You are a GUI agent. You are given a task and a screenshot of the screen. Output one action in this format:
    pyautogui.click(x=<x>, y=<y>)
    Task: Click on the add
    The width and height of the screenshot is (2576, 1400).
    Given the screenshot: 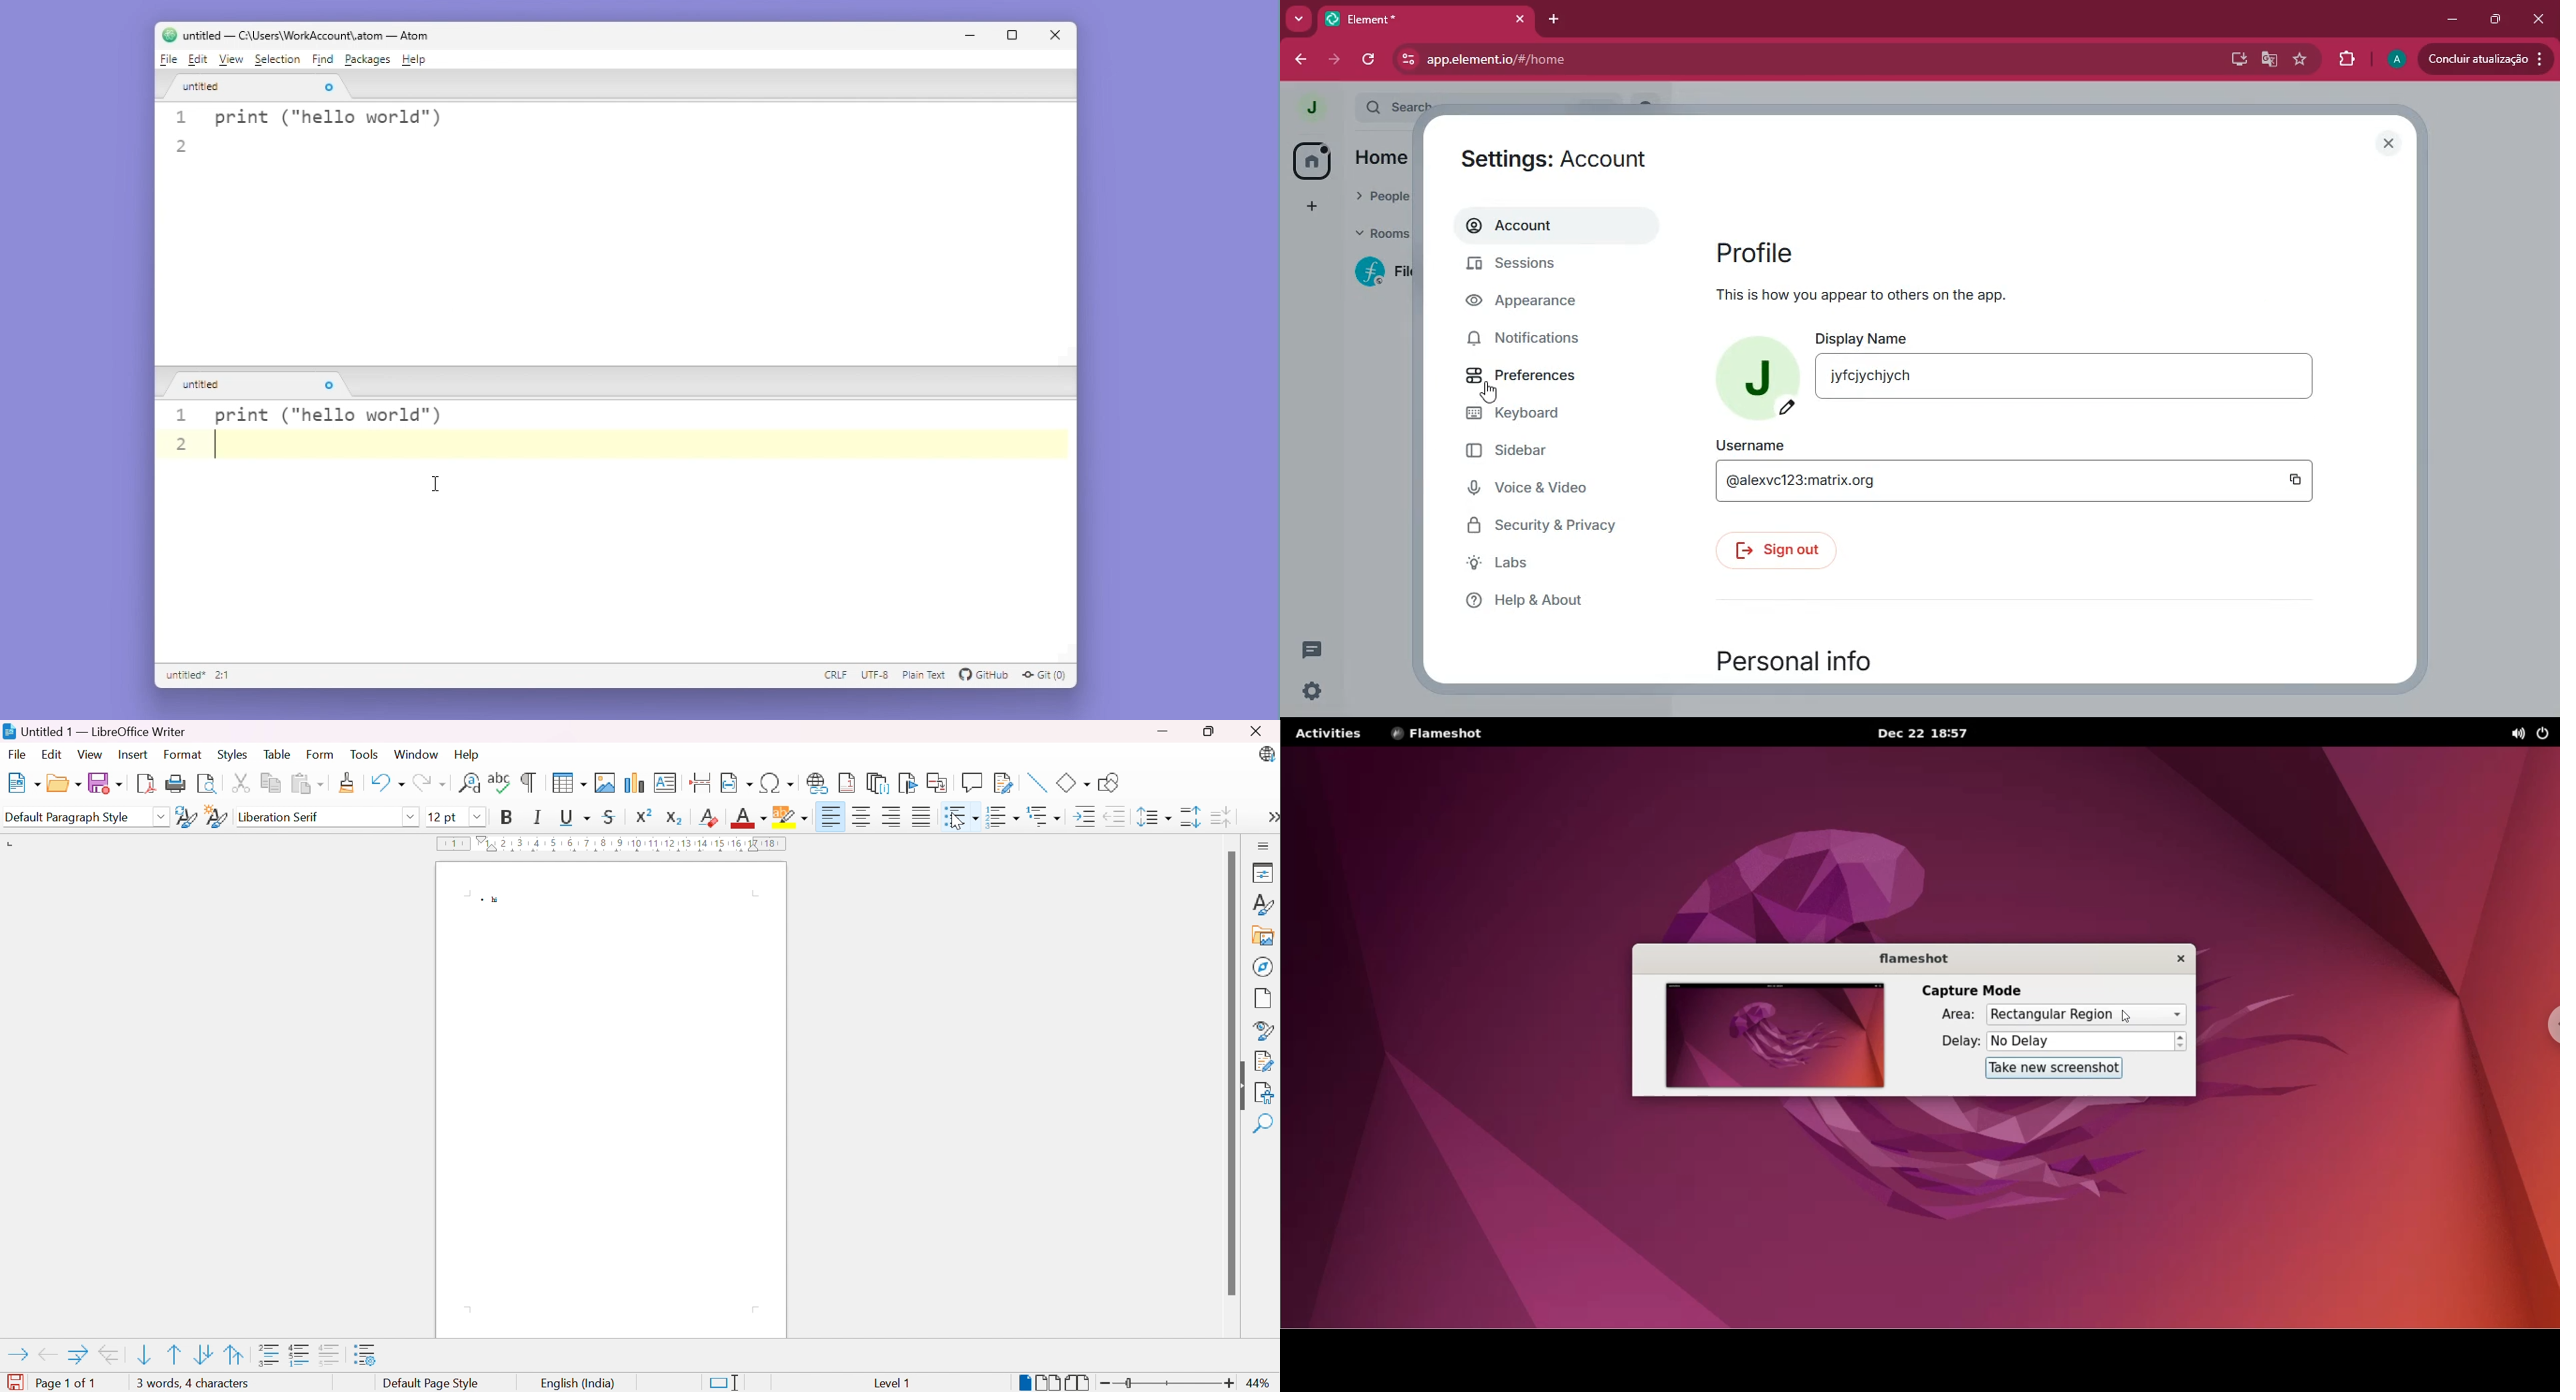 What is the action you would take?
    pyautogui.click(x=1308, y=206)
    